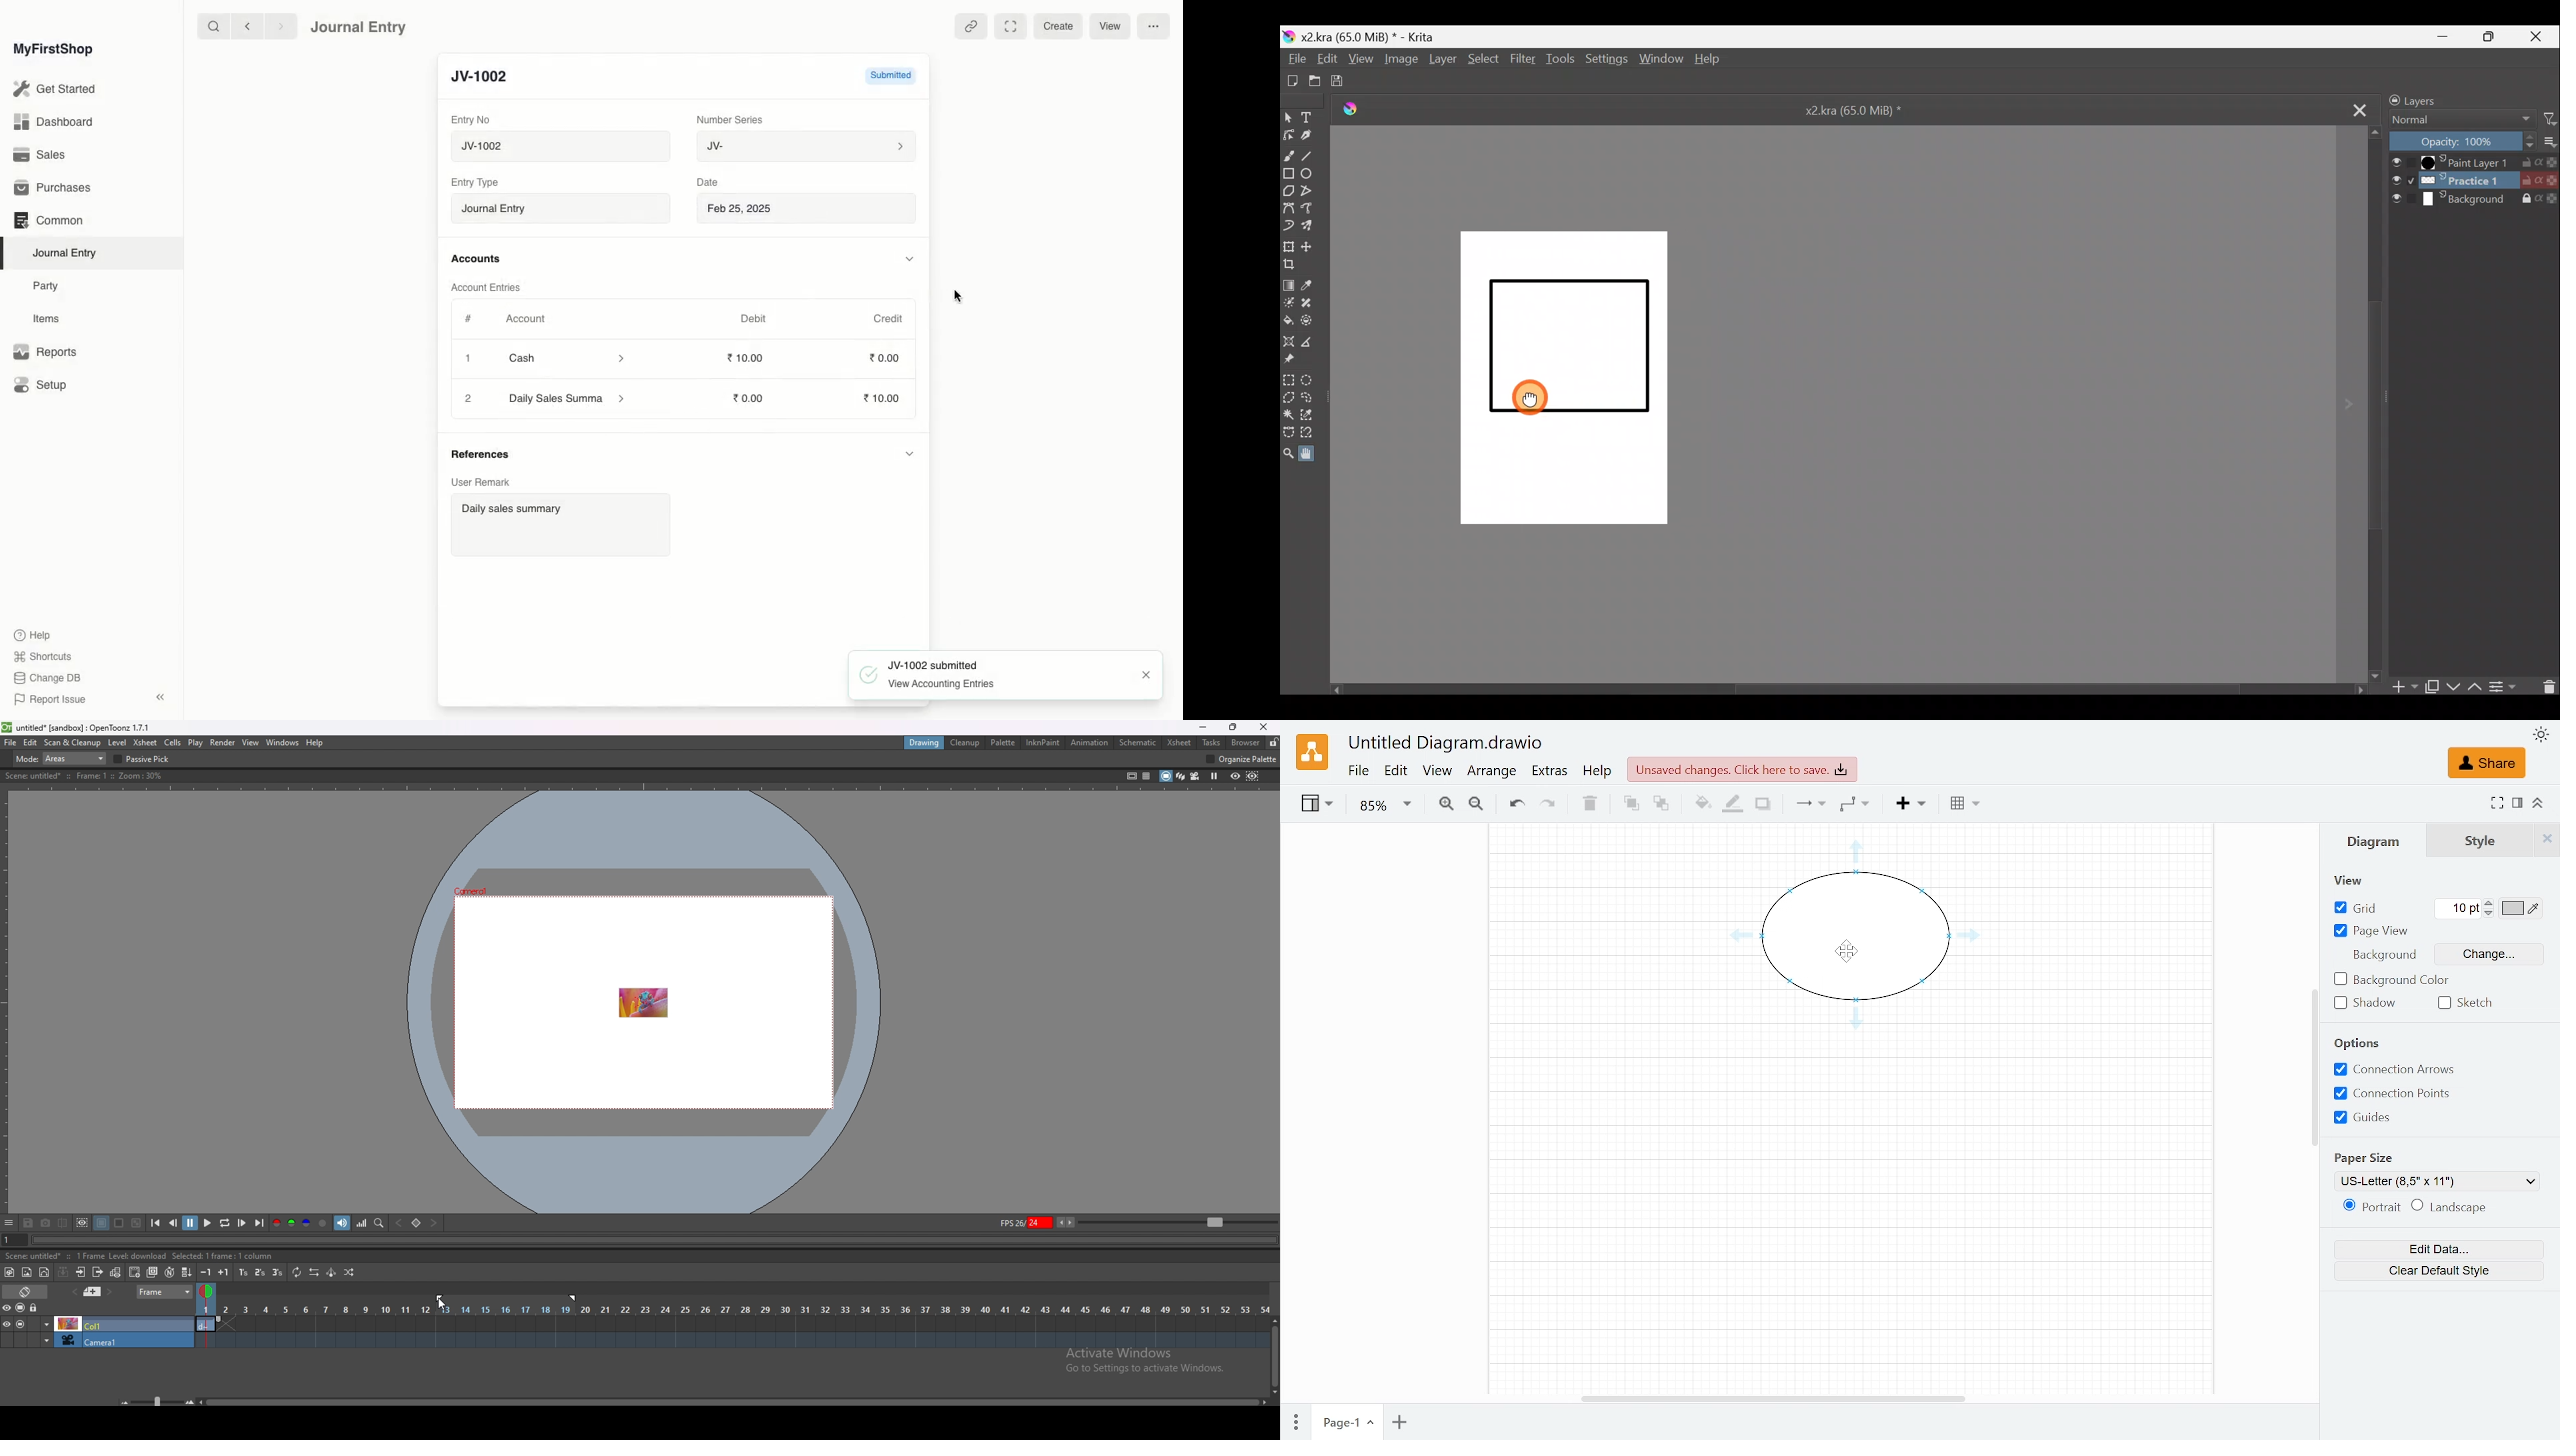 The image size is (2576, 1456). Describe the element at coordinates (48, 679) in the screenshot. I see `Change DB` at that location.